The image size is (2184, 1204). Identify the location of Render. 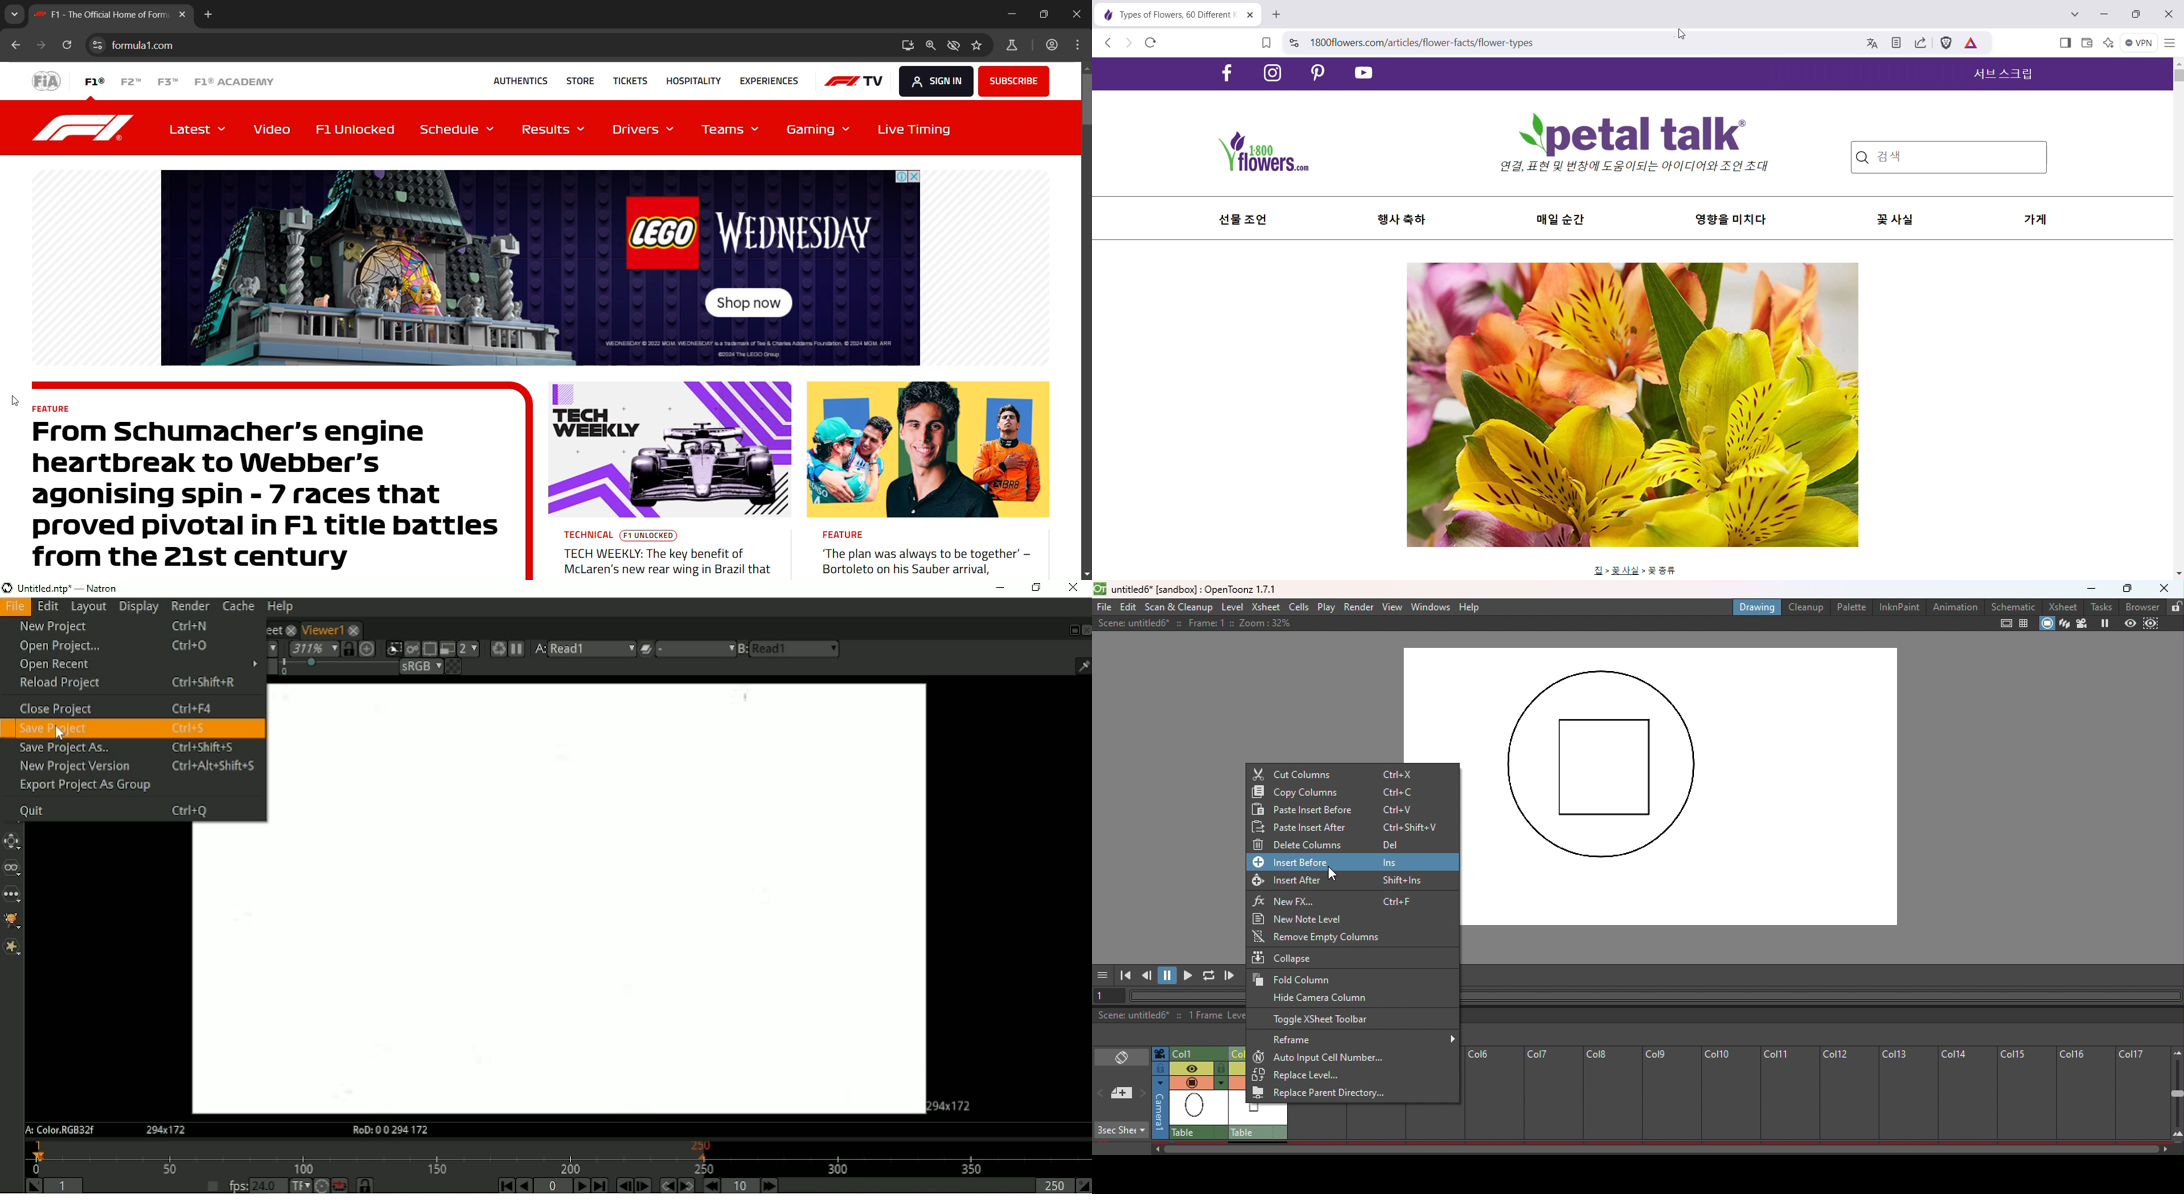
(191, 606).